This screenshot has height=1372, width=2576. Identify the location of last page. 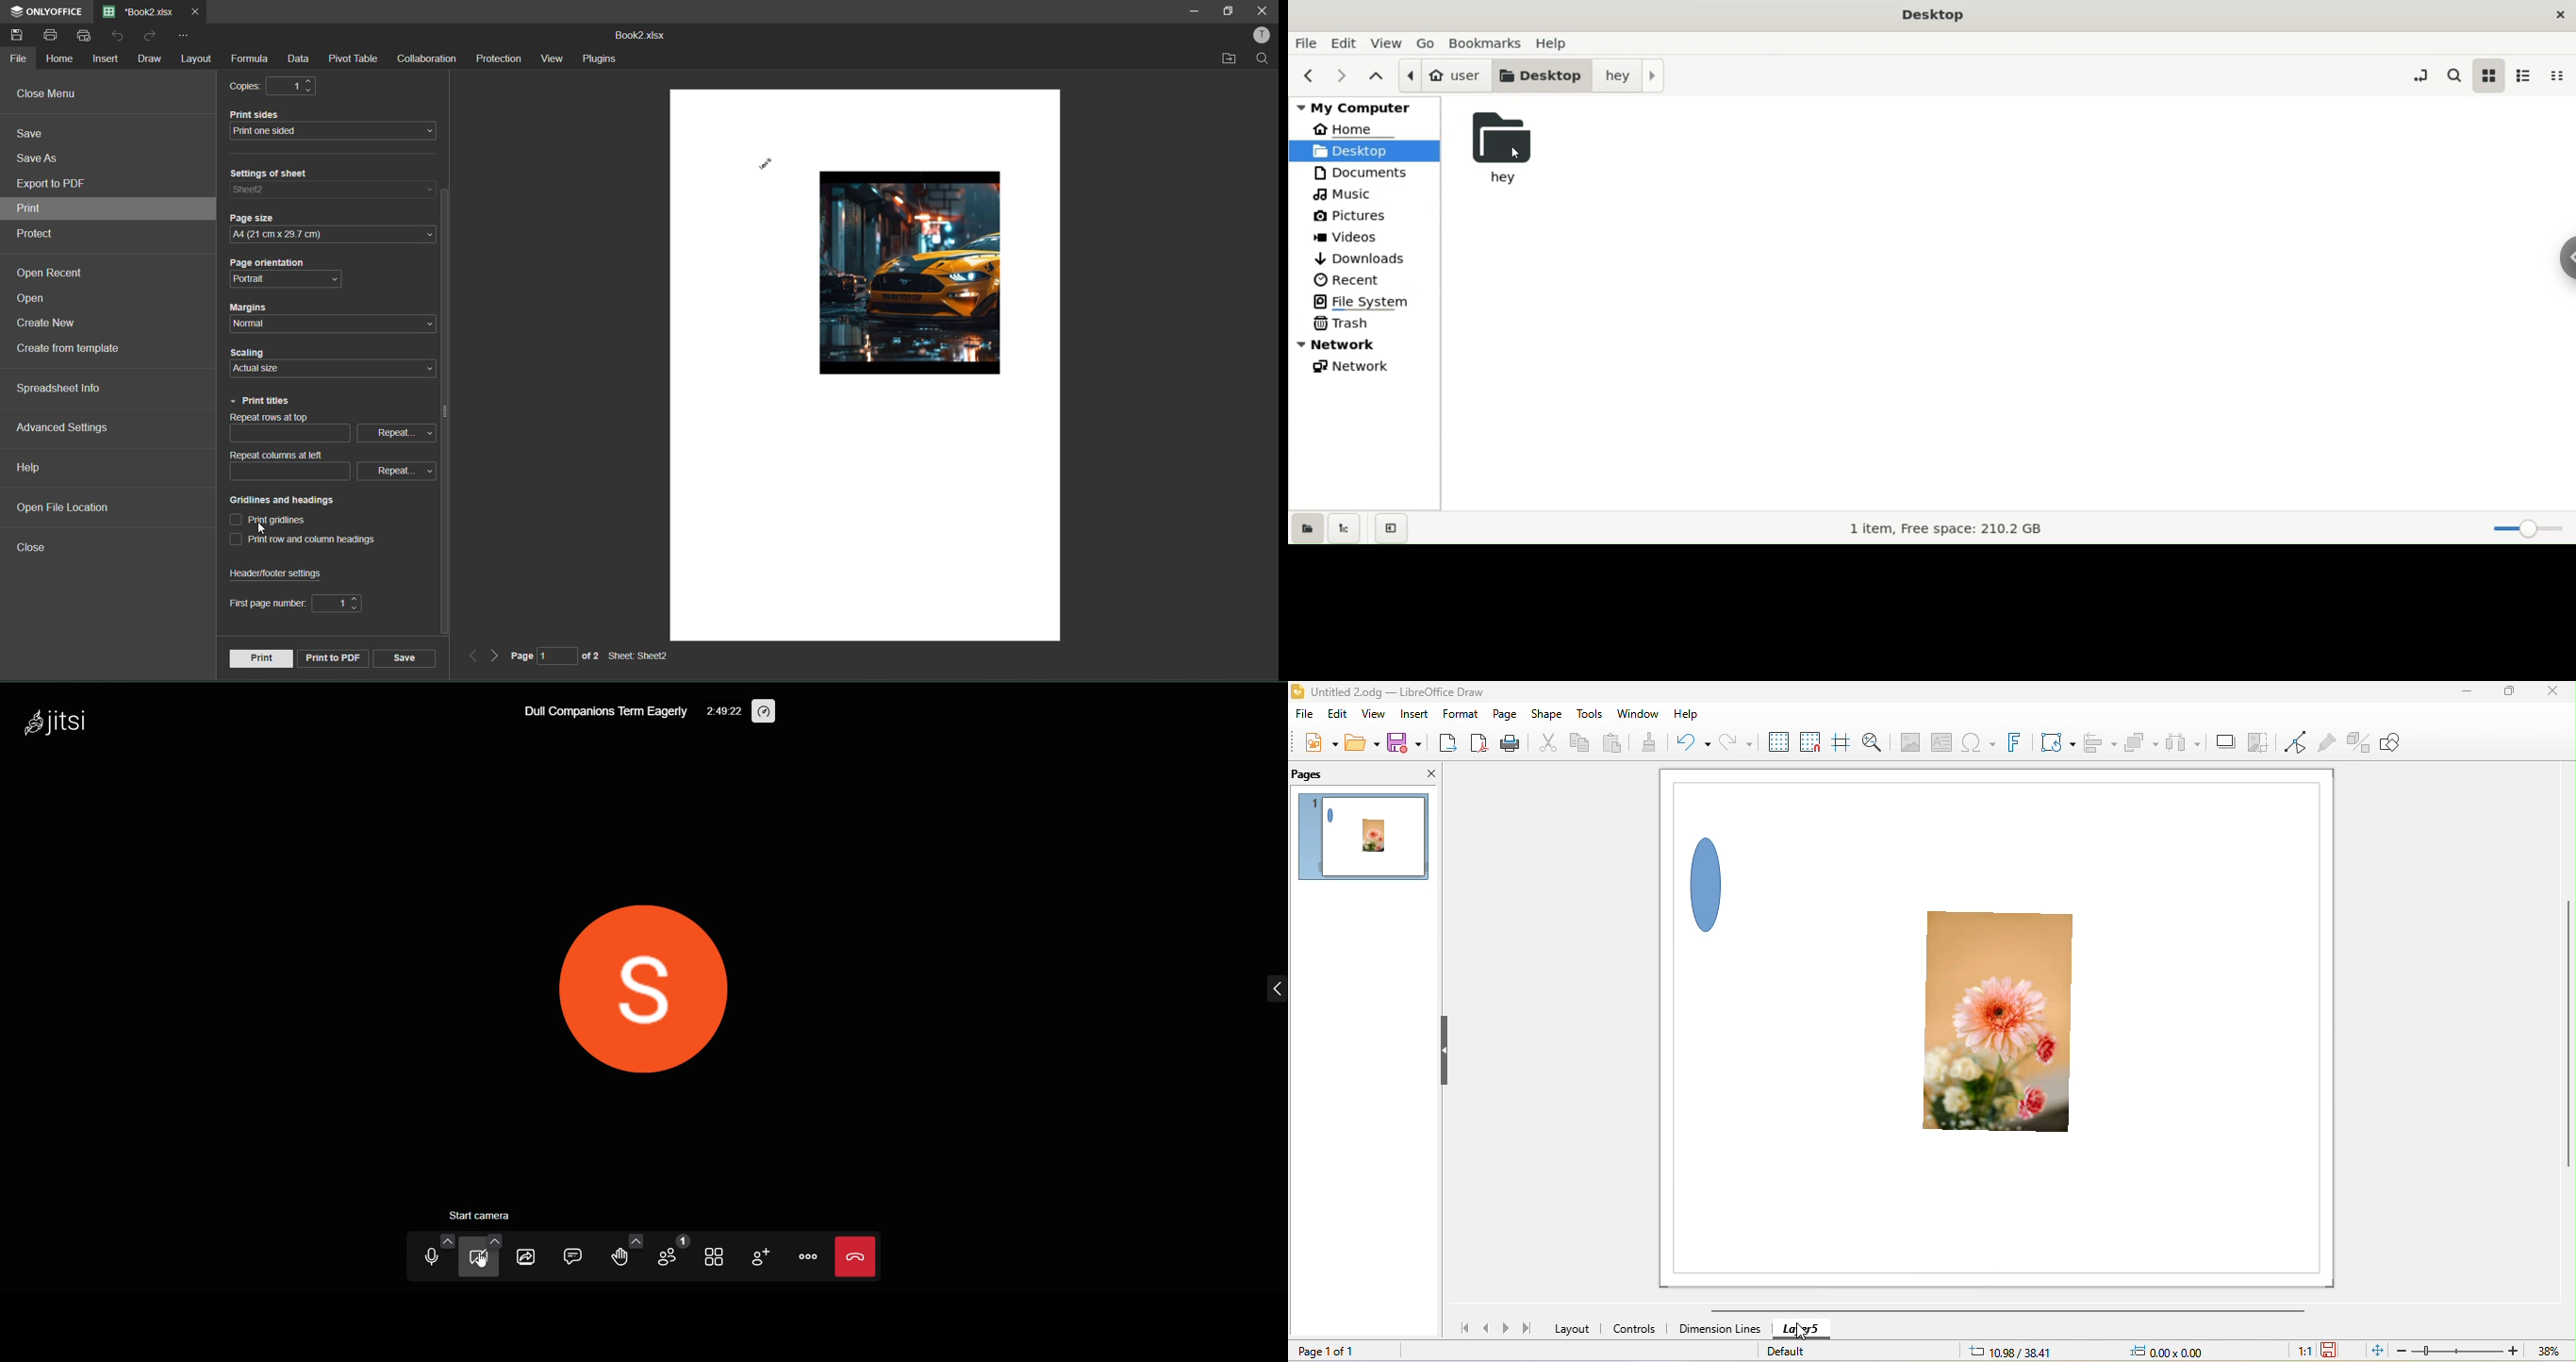
(1527, 1327).